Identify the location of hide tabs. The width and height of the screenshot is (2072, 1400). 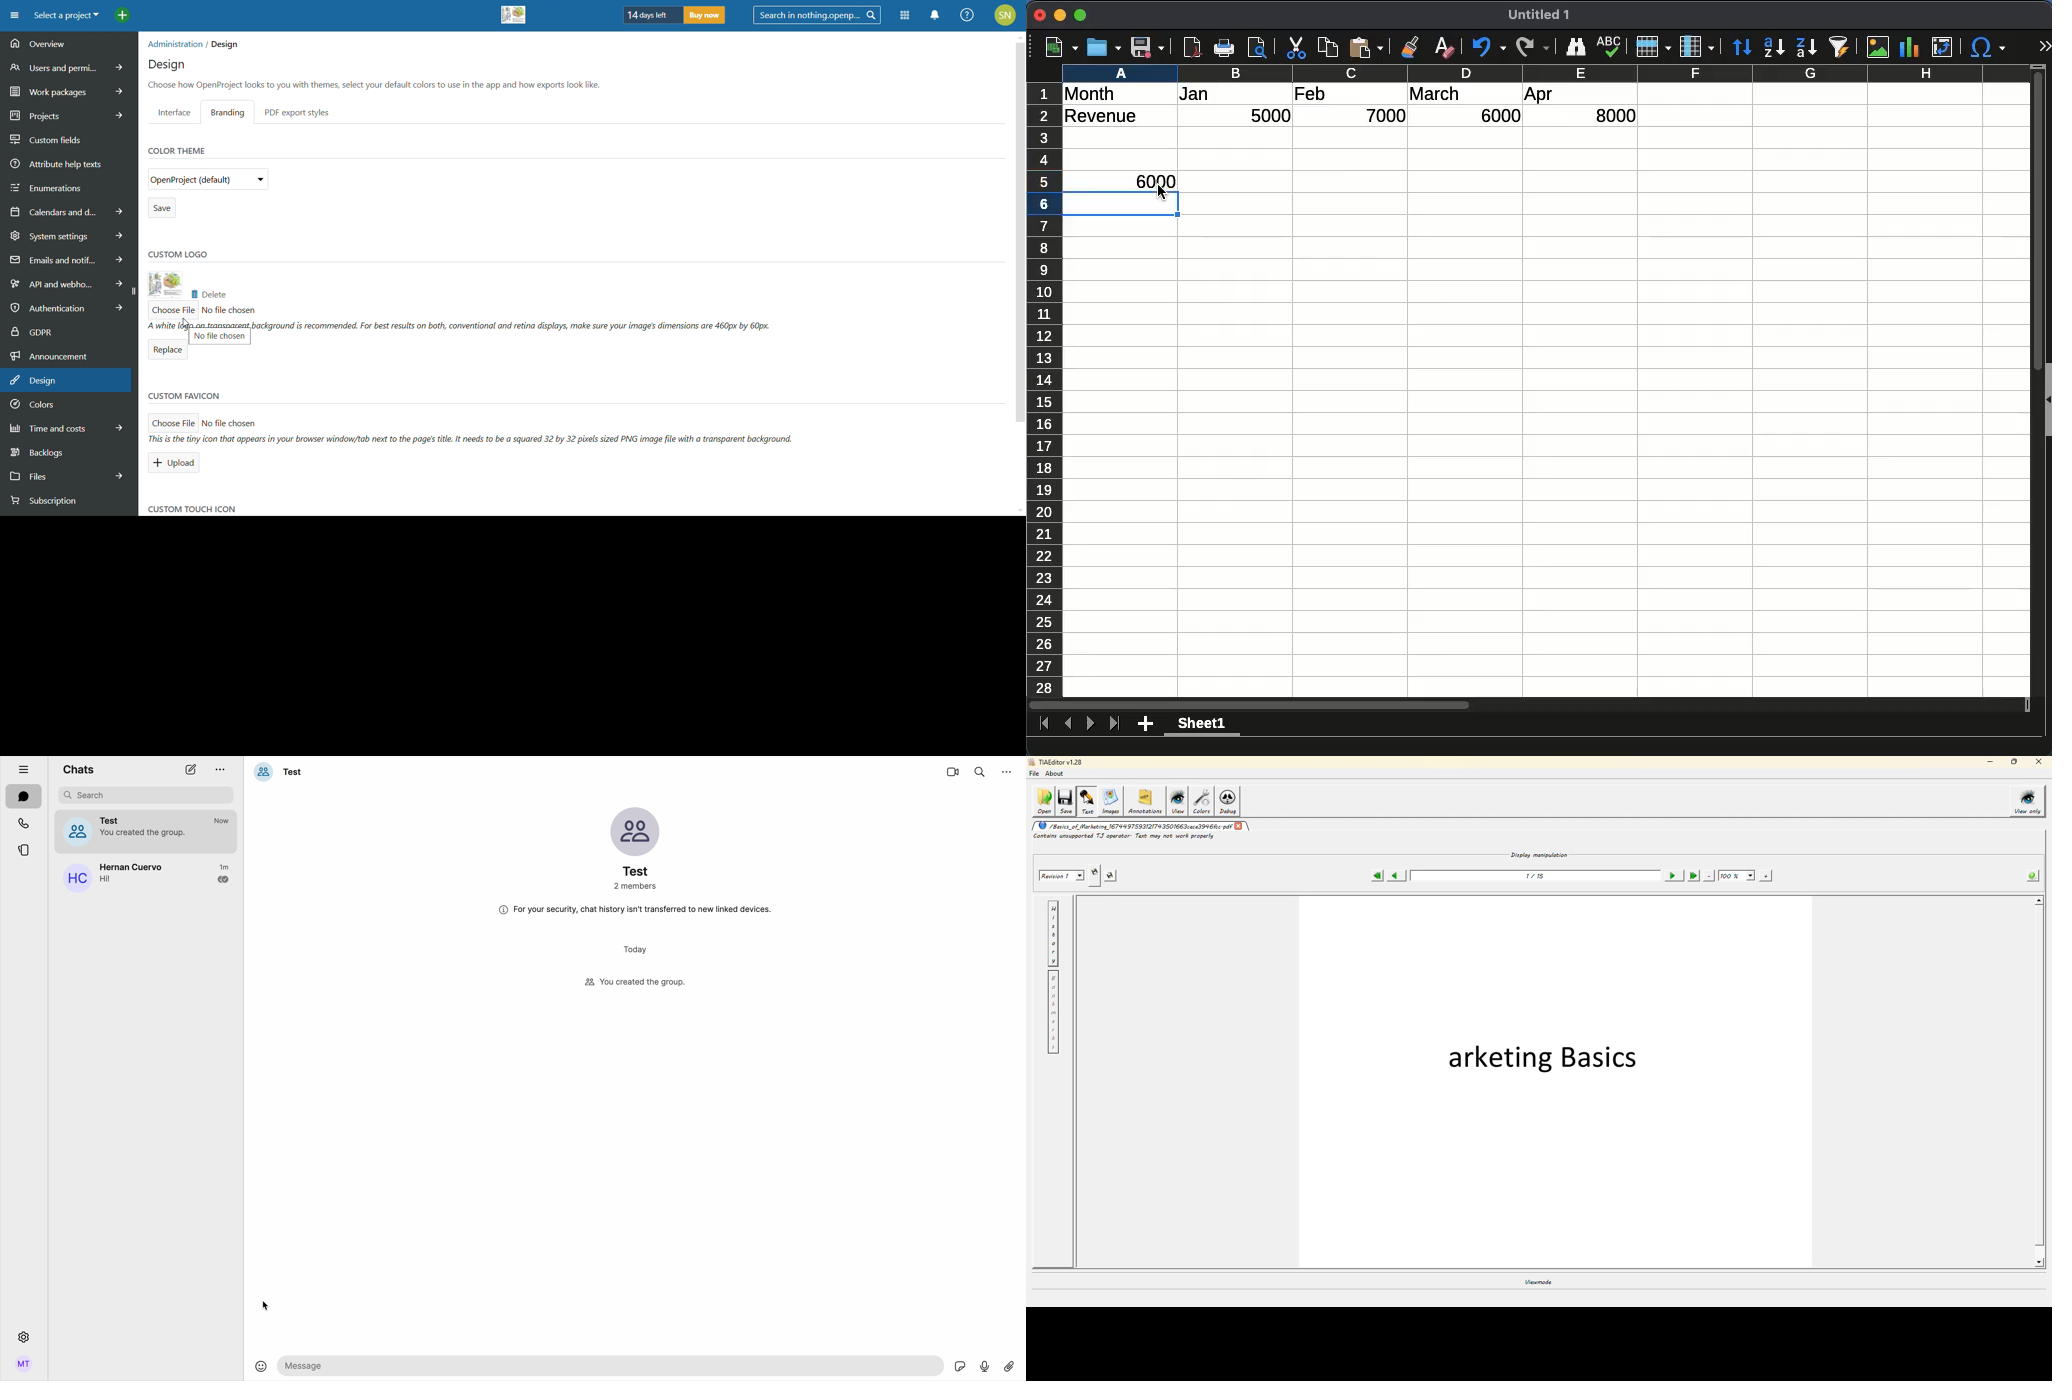
(19, 767).